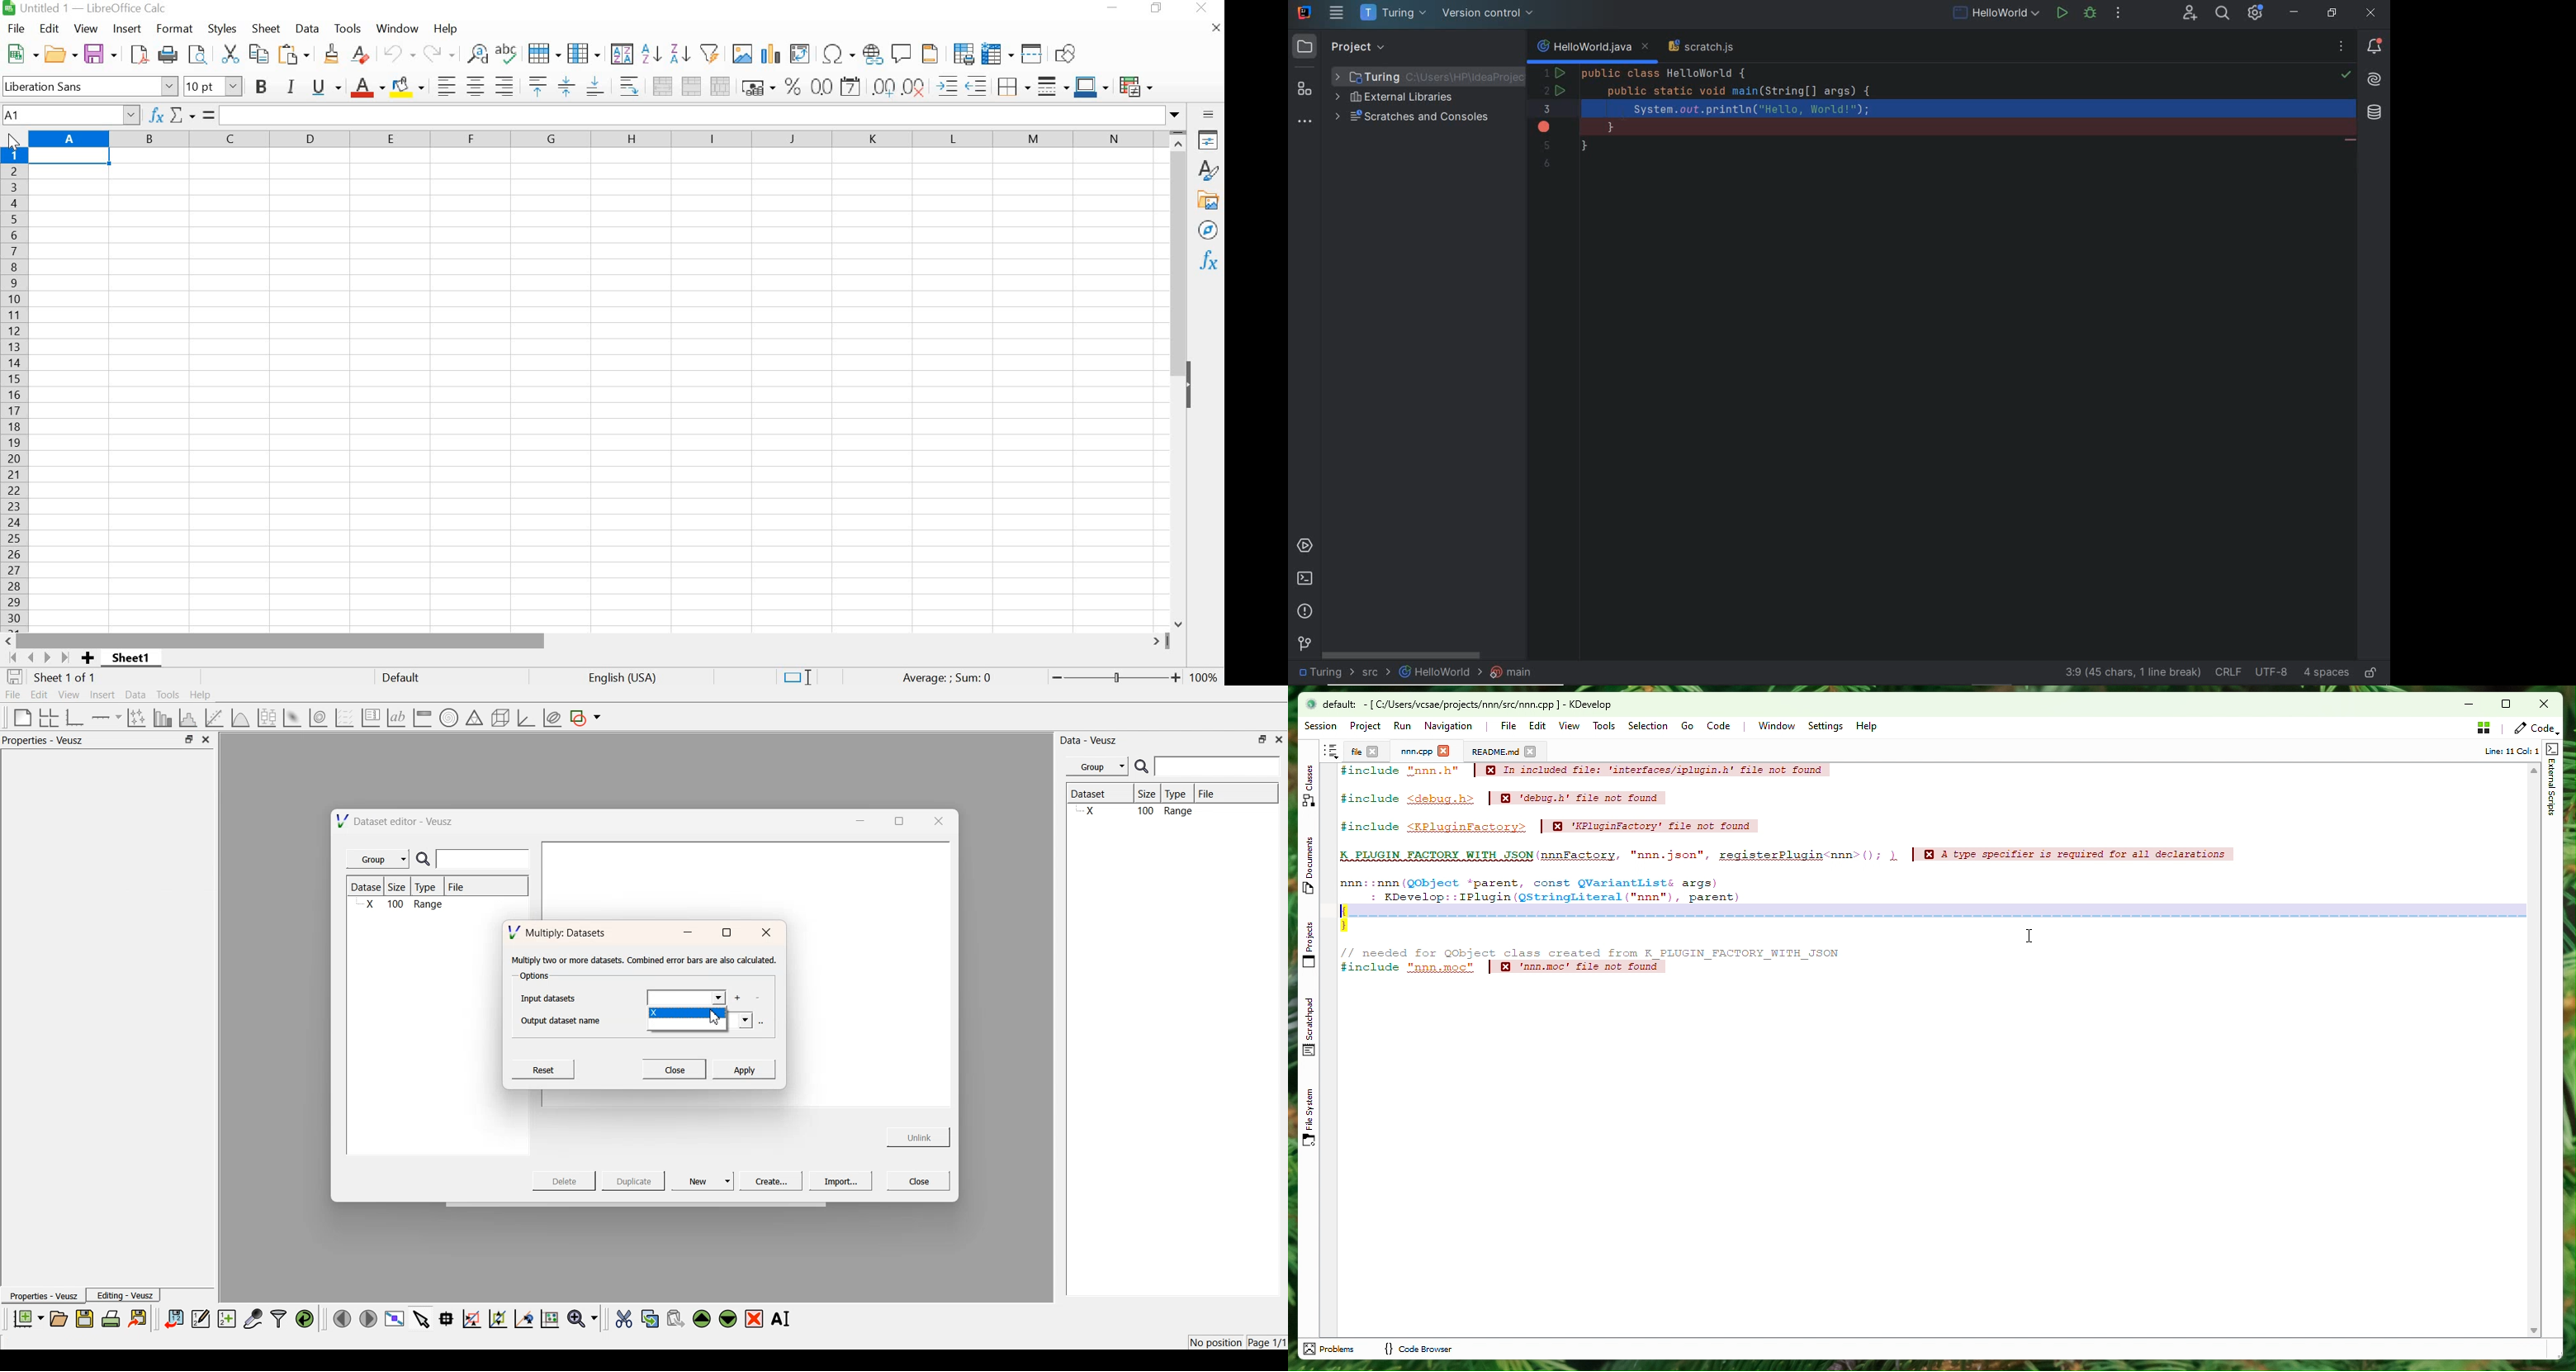 The height and width of the screenshot is (1372, 2576). What do you see at coordinates (1012, 86) in the screenshot?
I see `Borders` at bounding box center [1012, 86].